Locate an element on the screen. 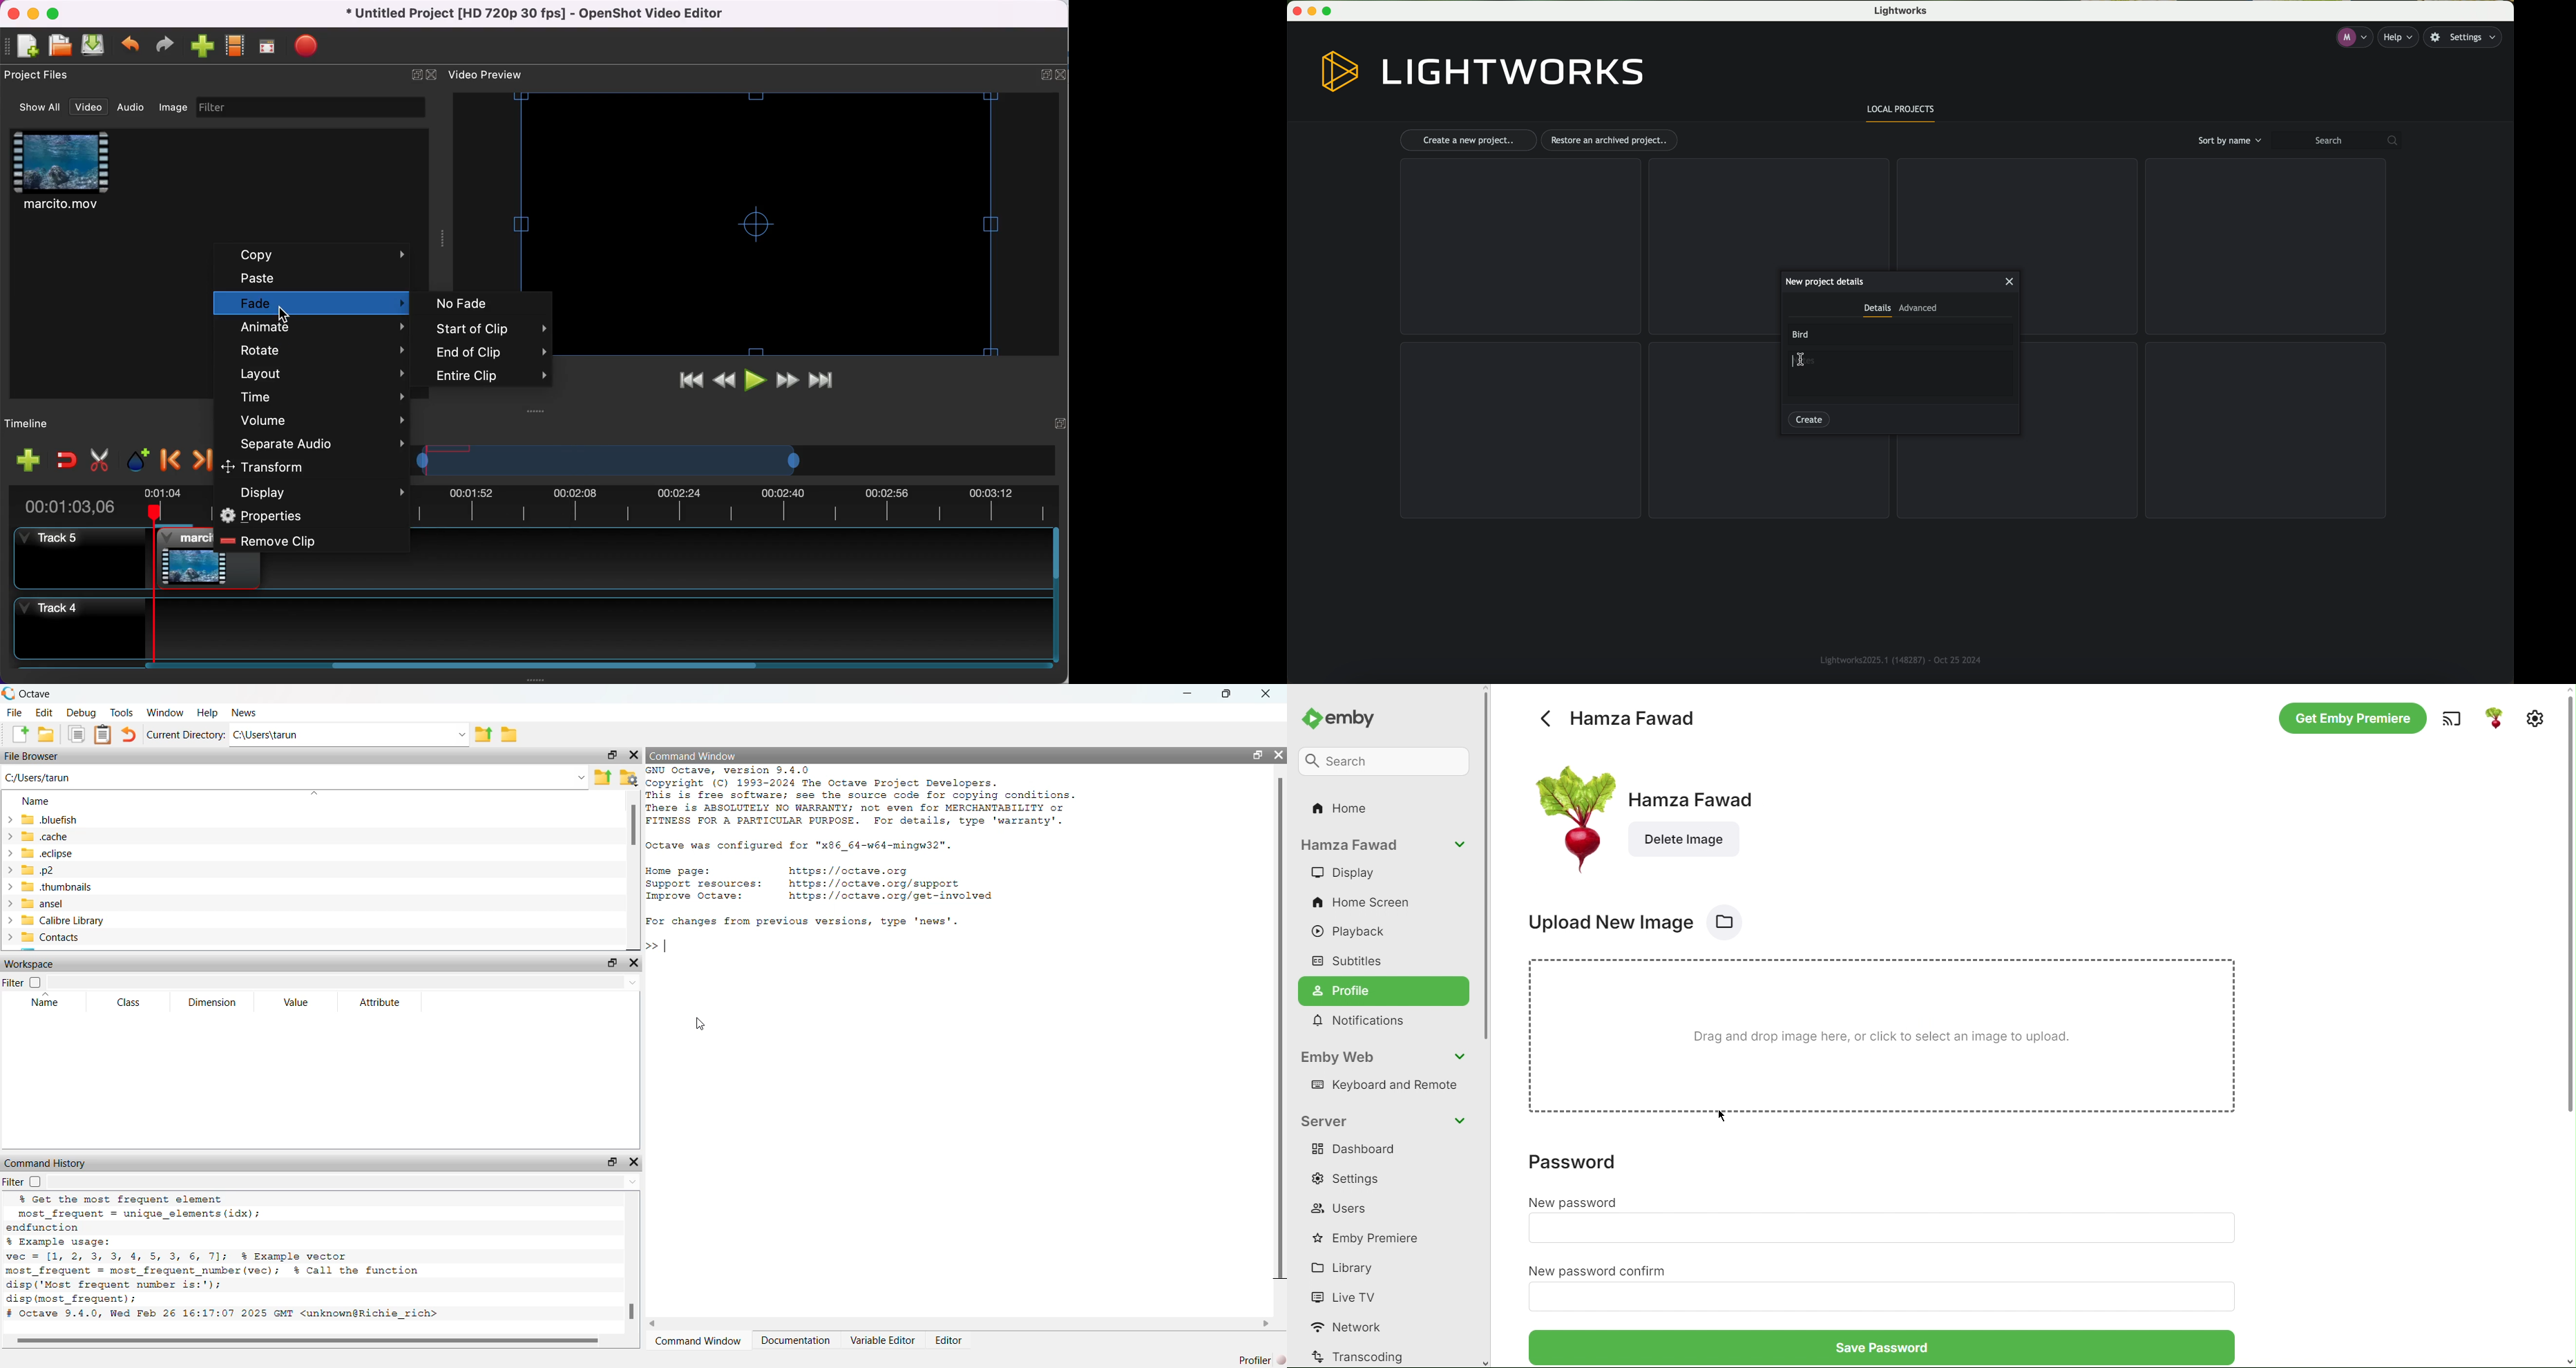 Image resolution: width=2576 pixels, height=1372 pixels. Hide Widget is located at coordinates (634, 755).